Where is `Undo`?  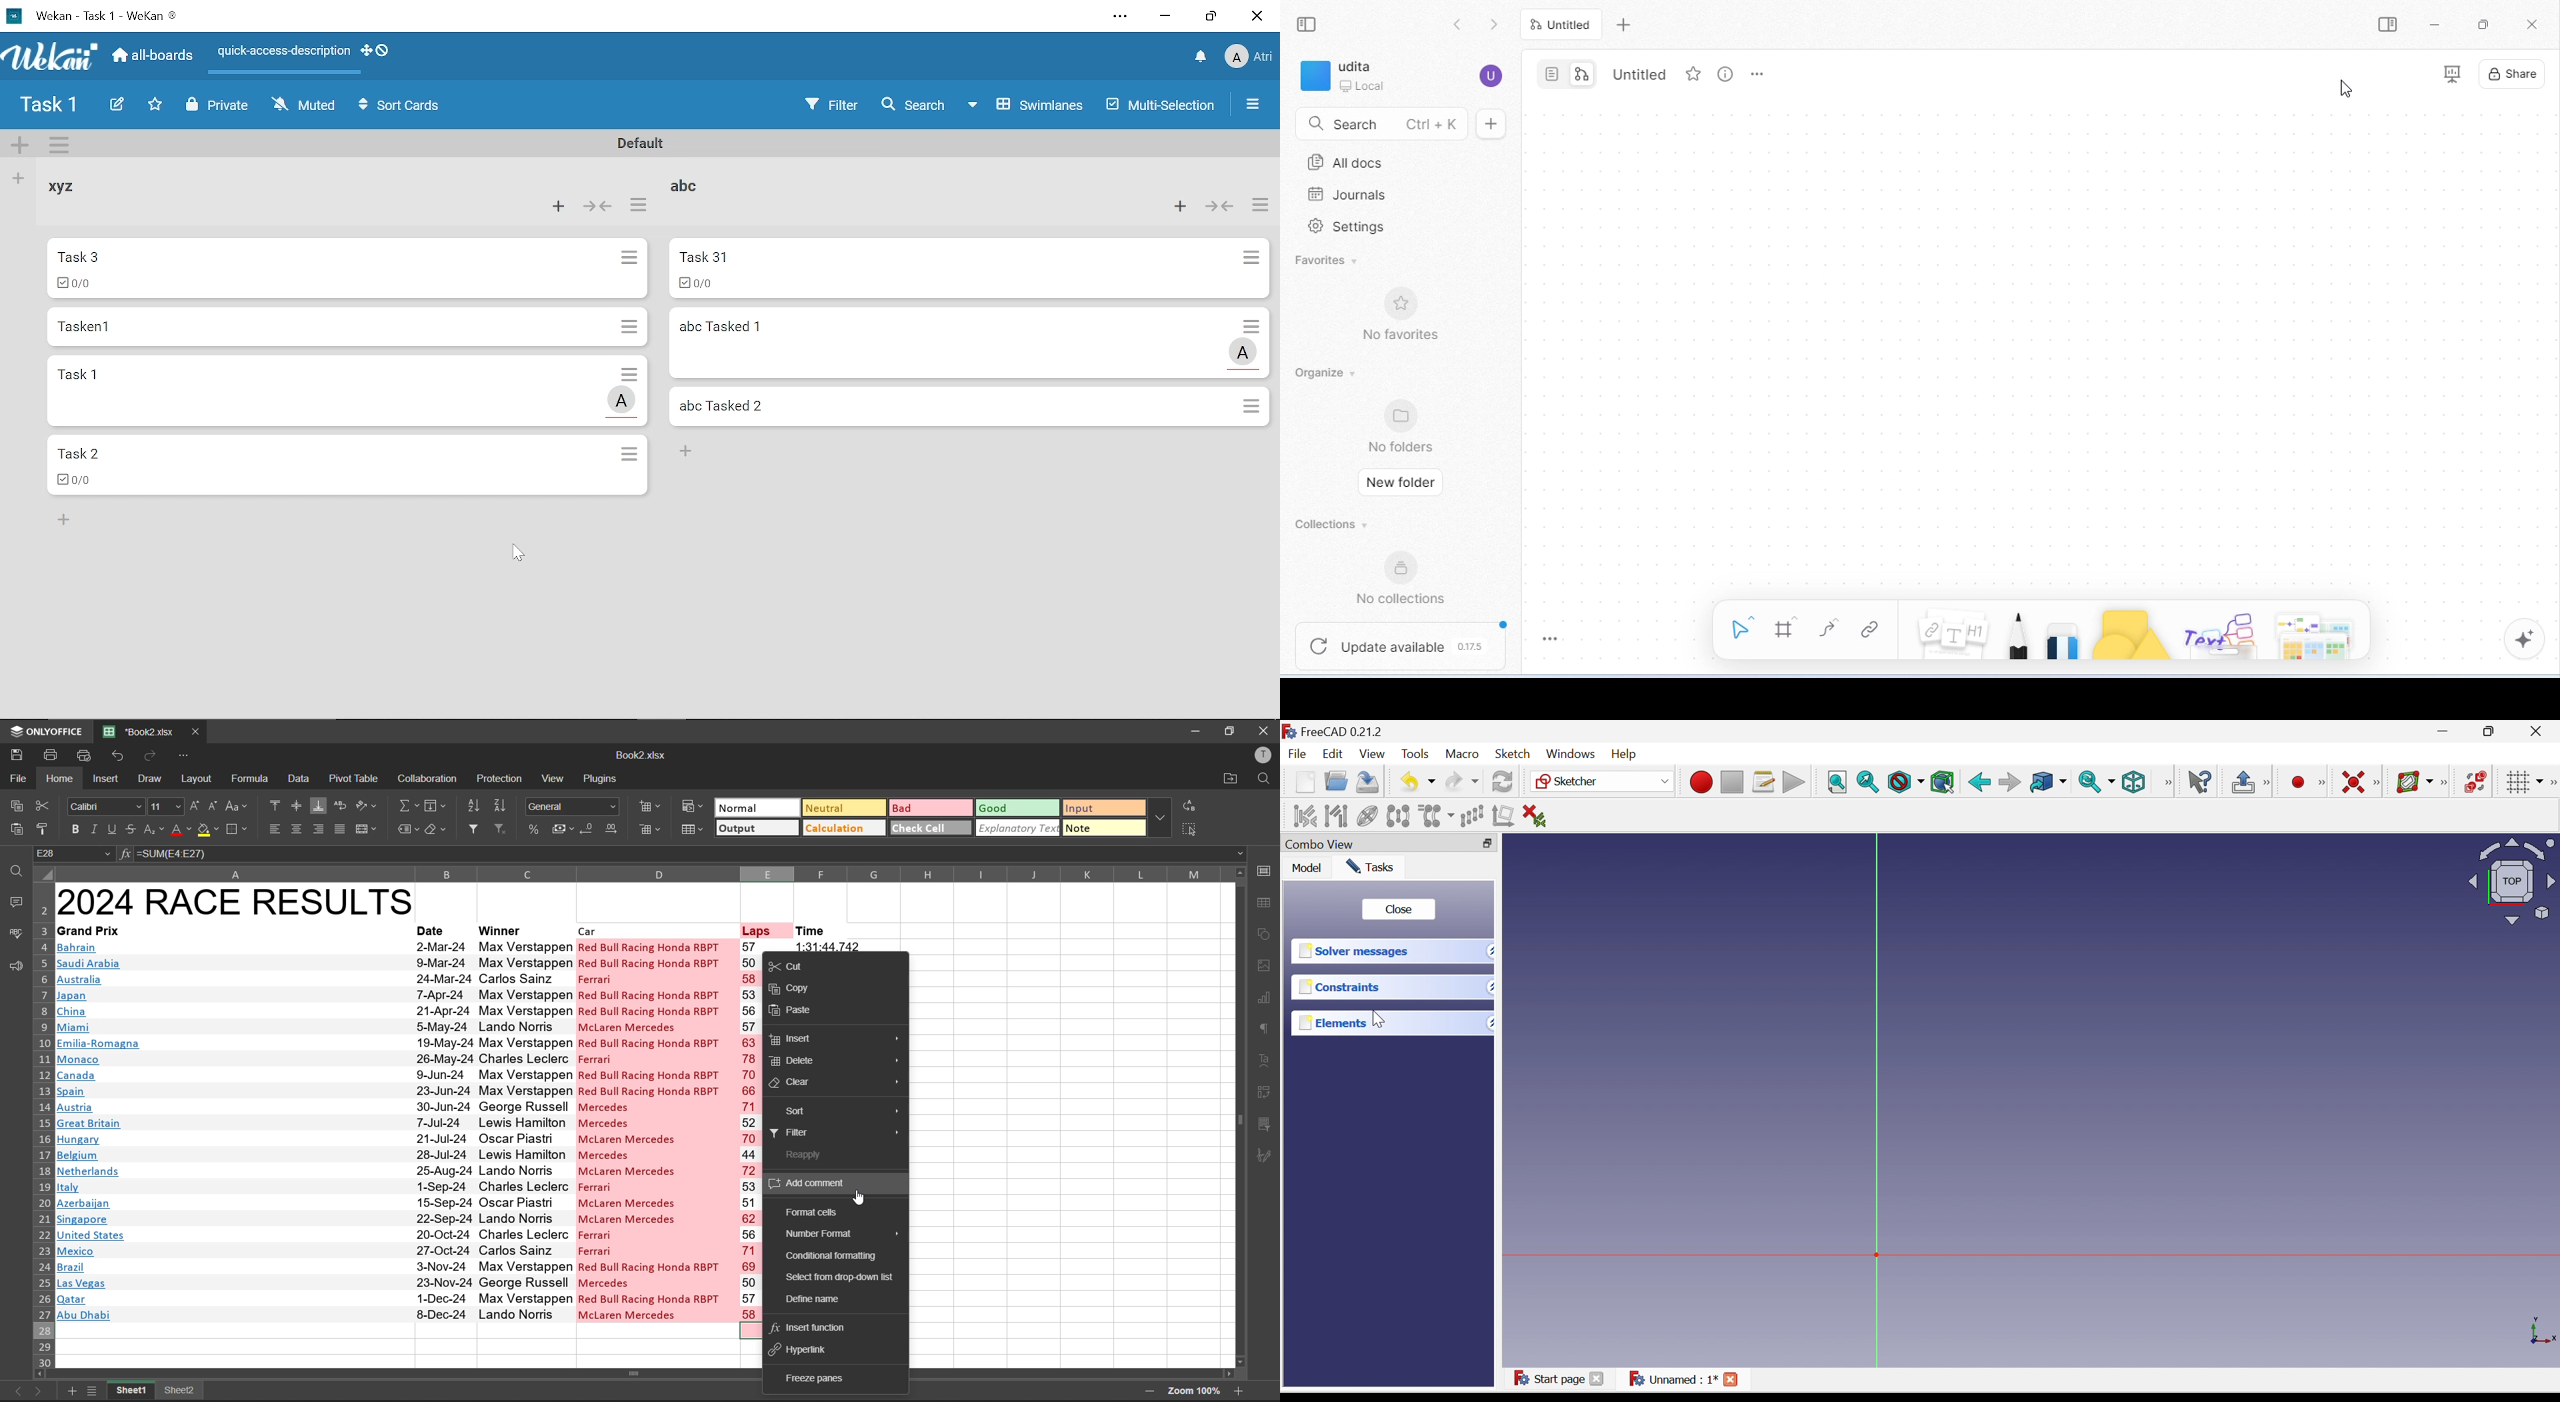
Undo is located at coordinates (1415, 781).